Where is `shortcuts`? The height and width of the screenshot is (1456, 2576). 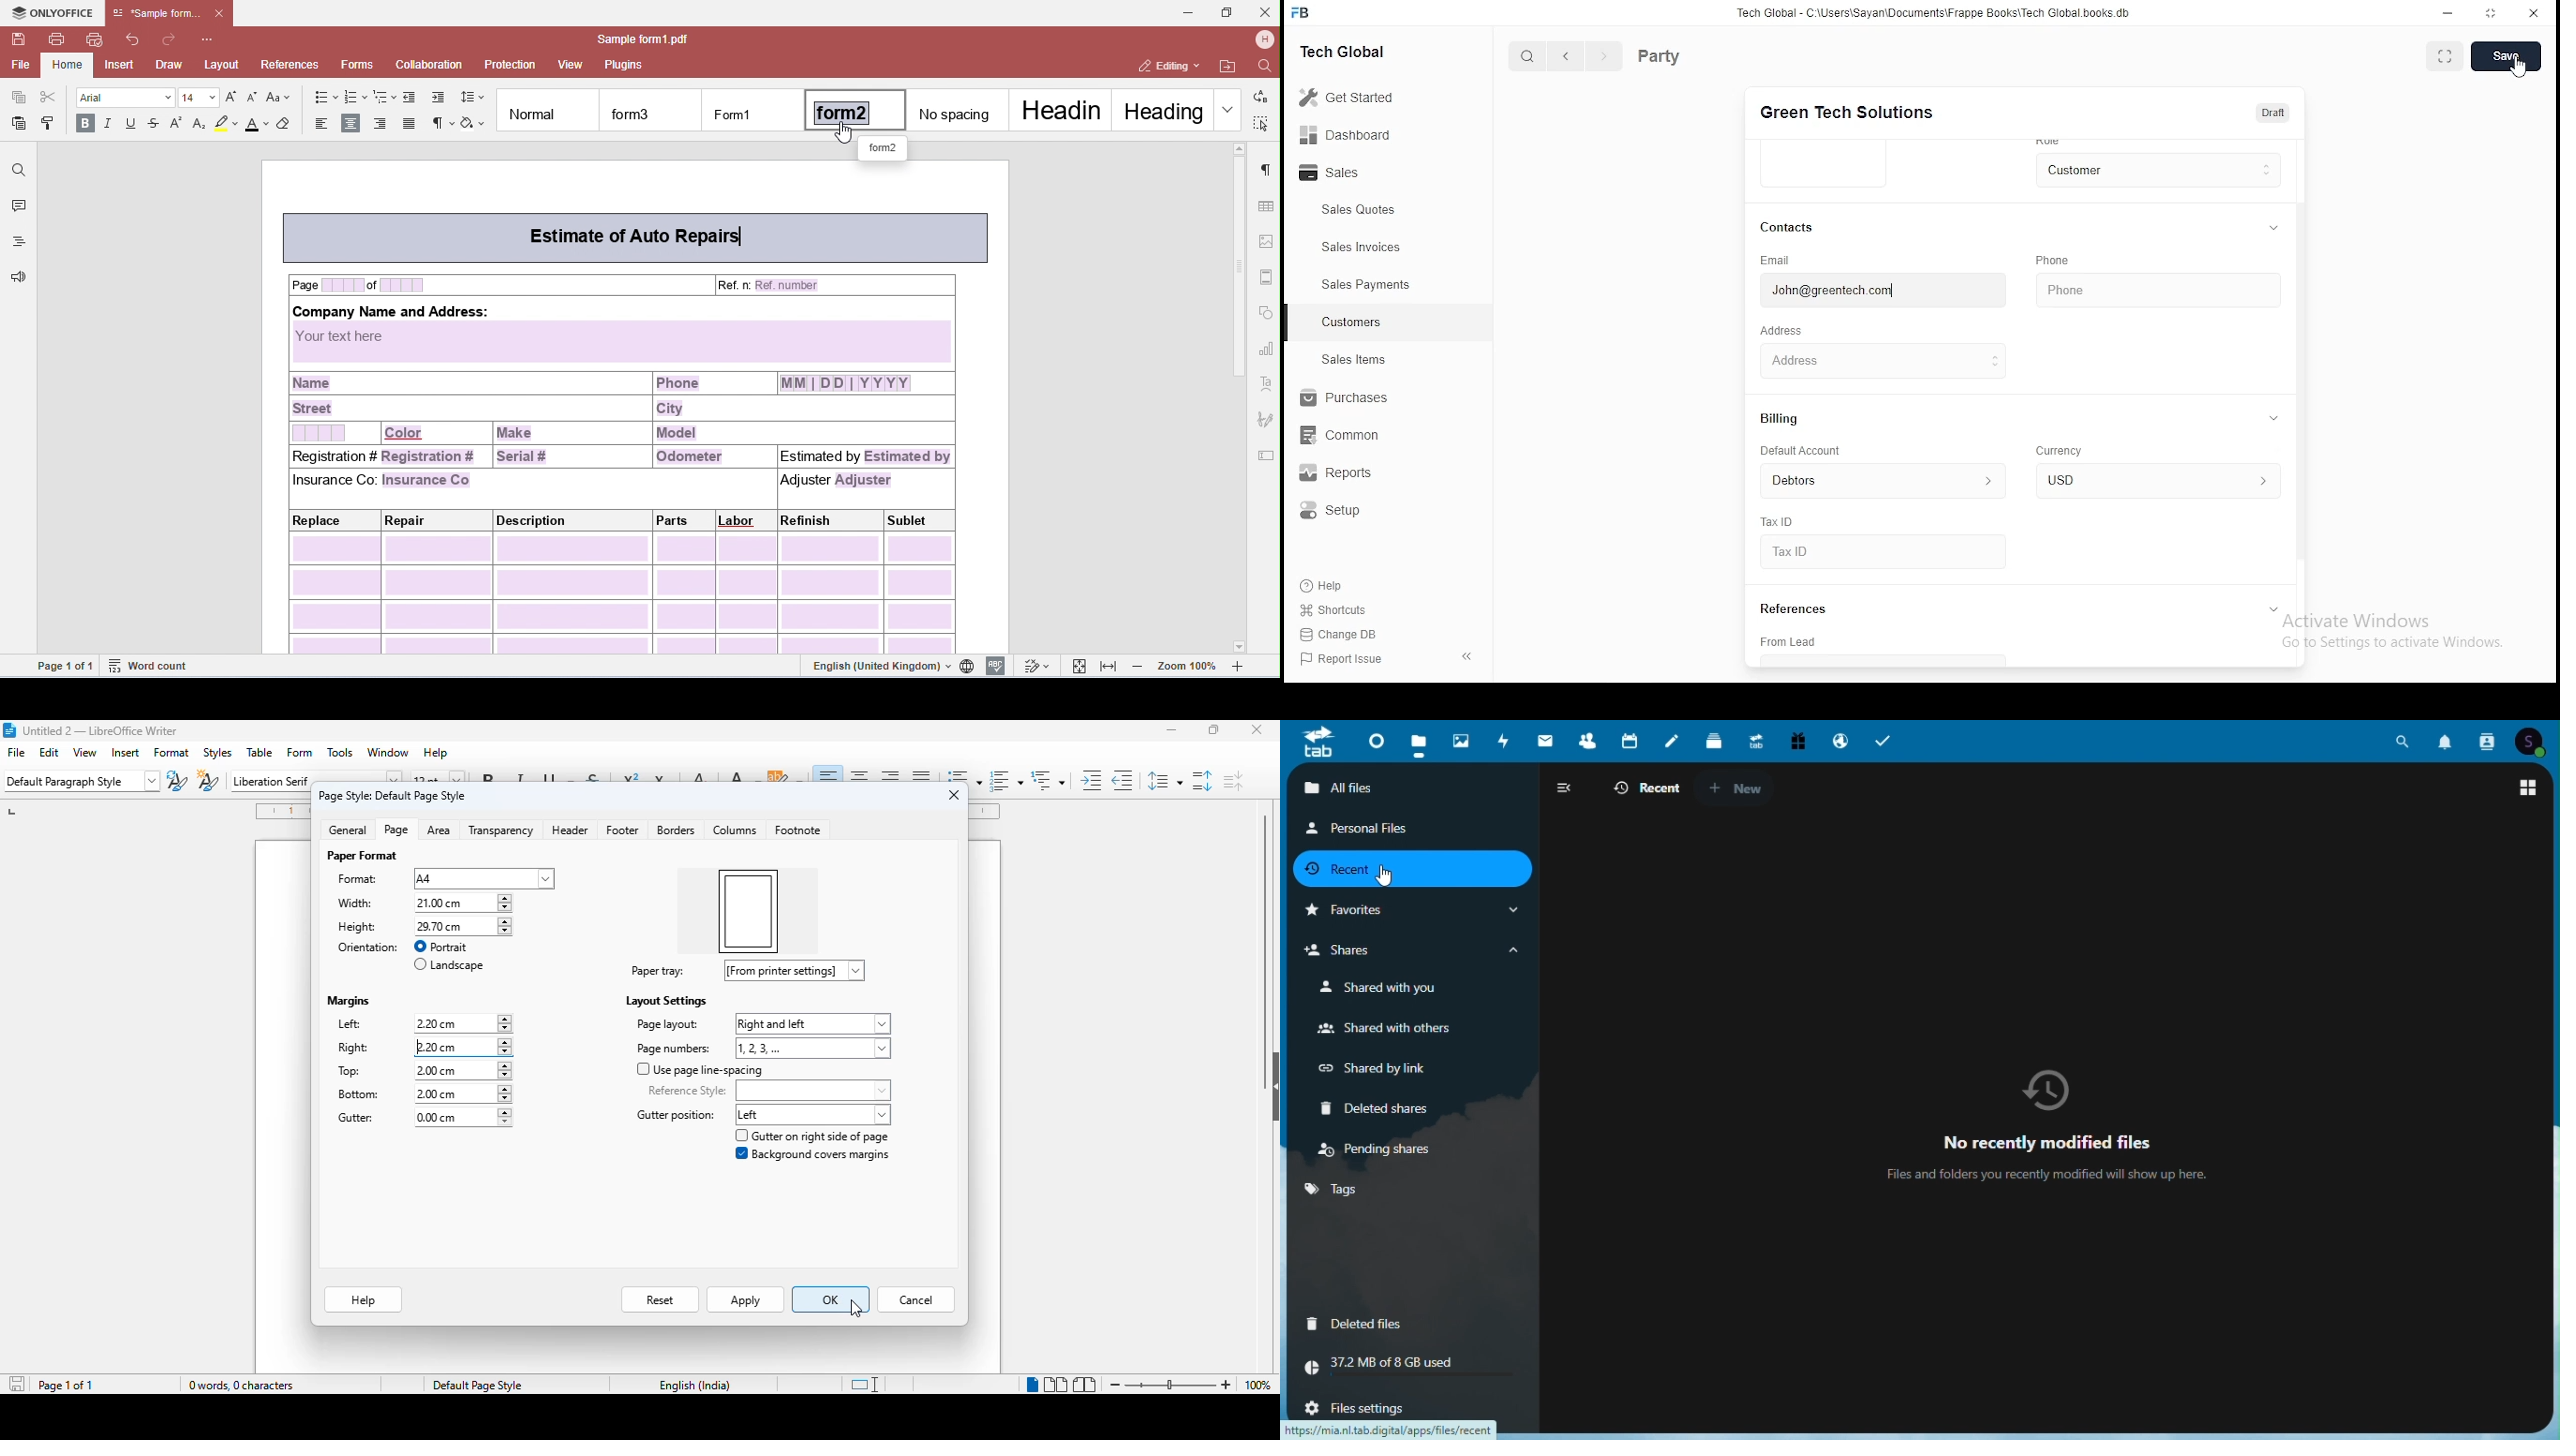 shortcuts is located at coordinates (1332, 611).